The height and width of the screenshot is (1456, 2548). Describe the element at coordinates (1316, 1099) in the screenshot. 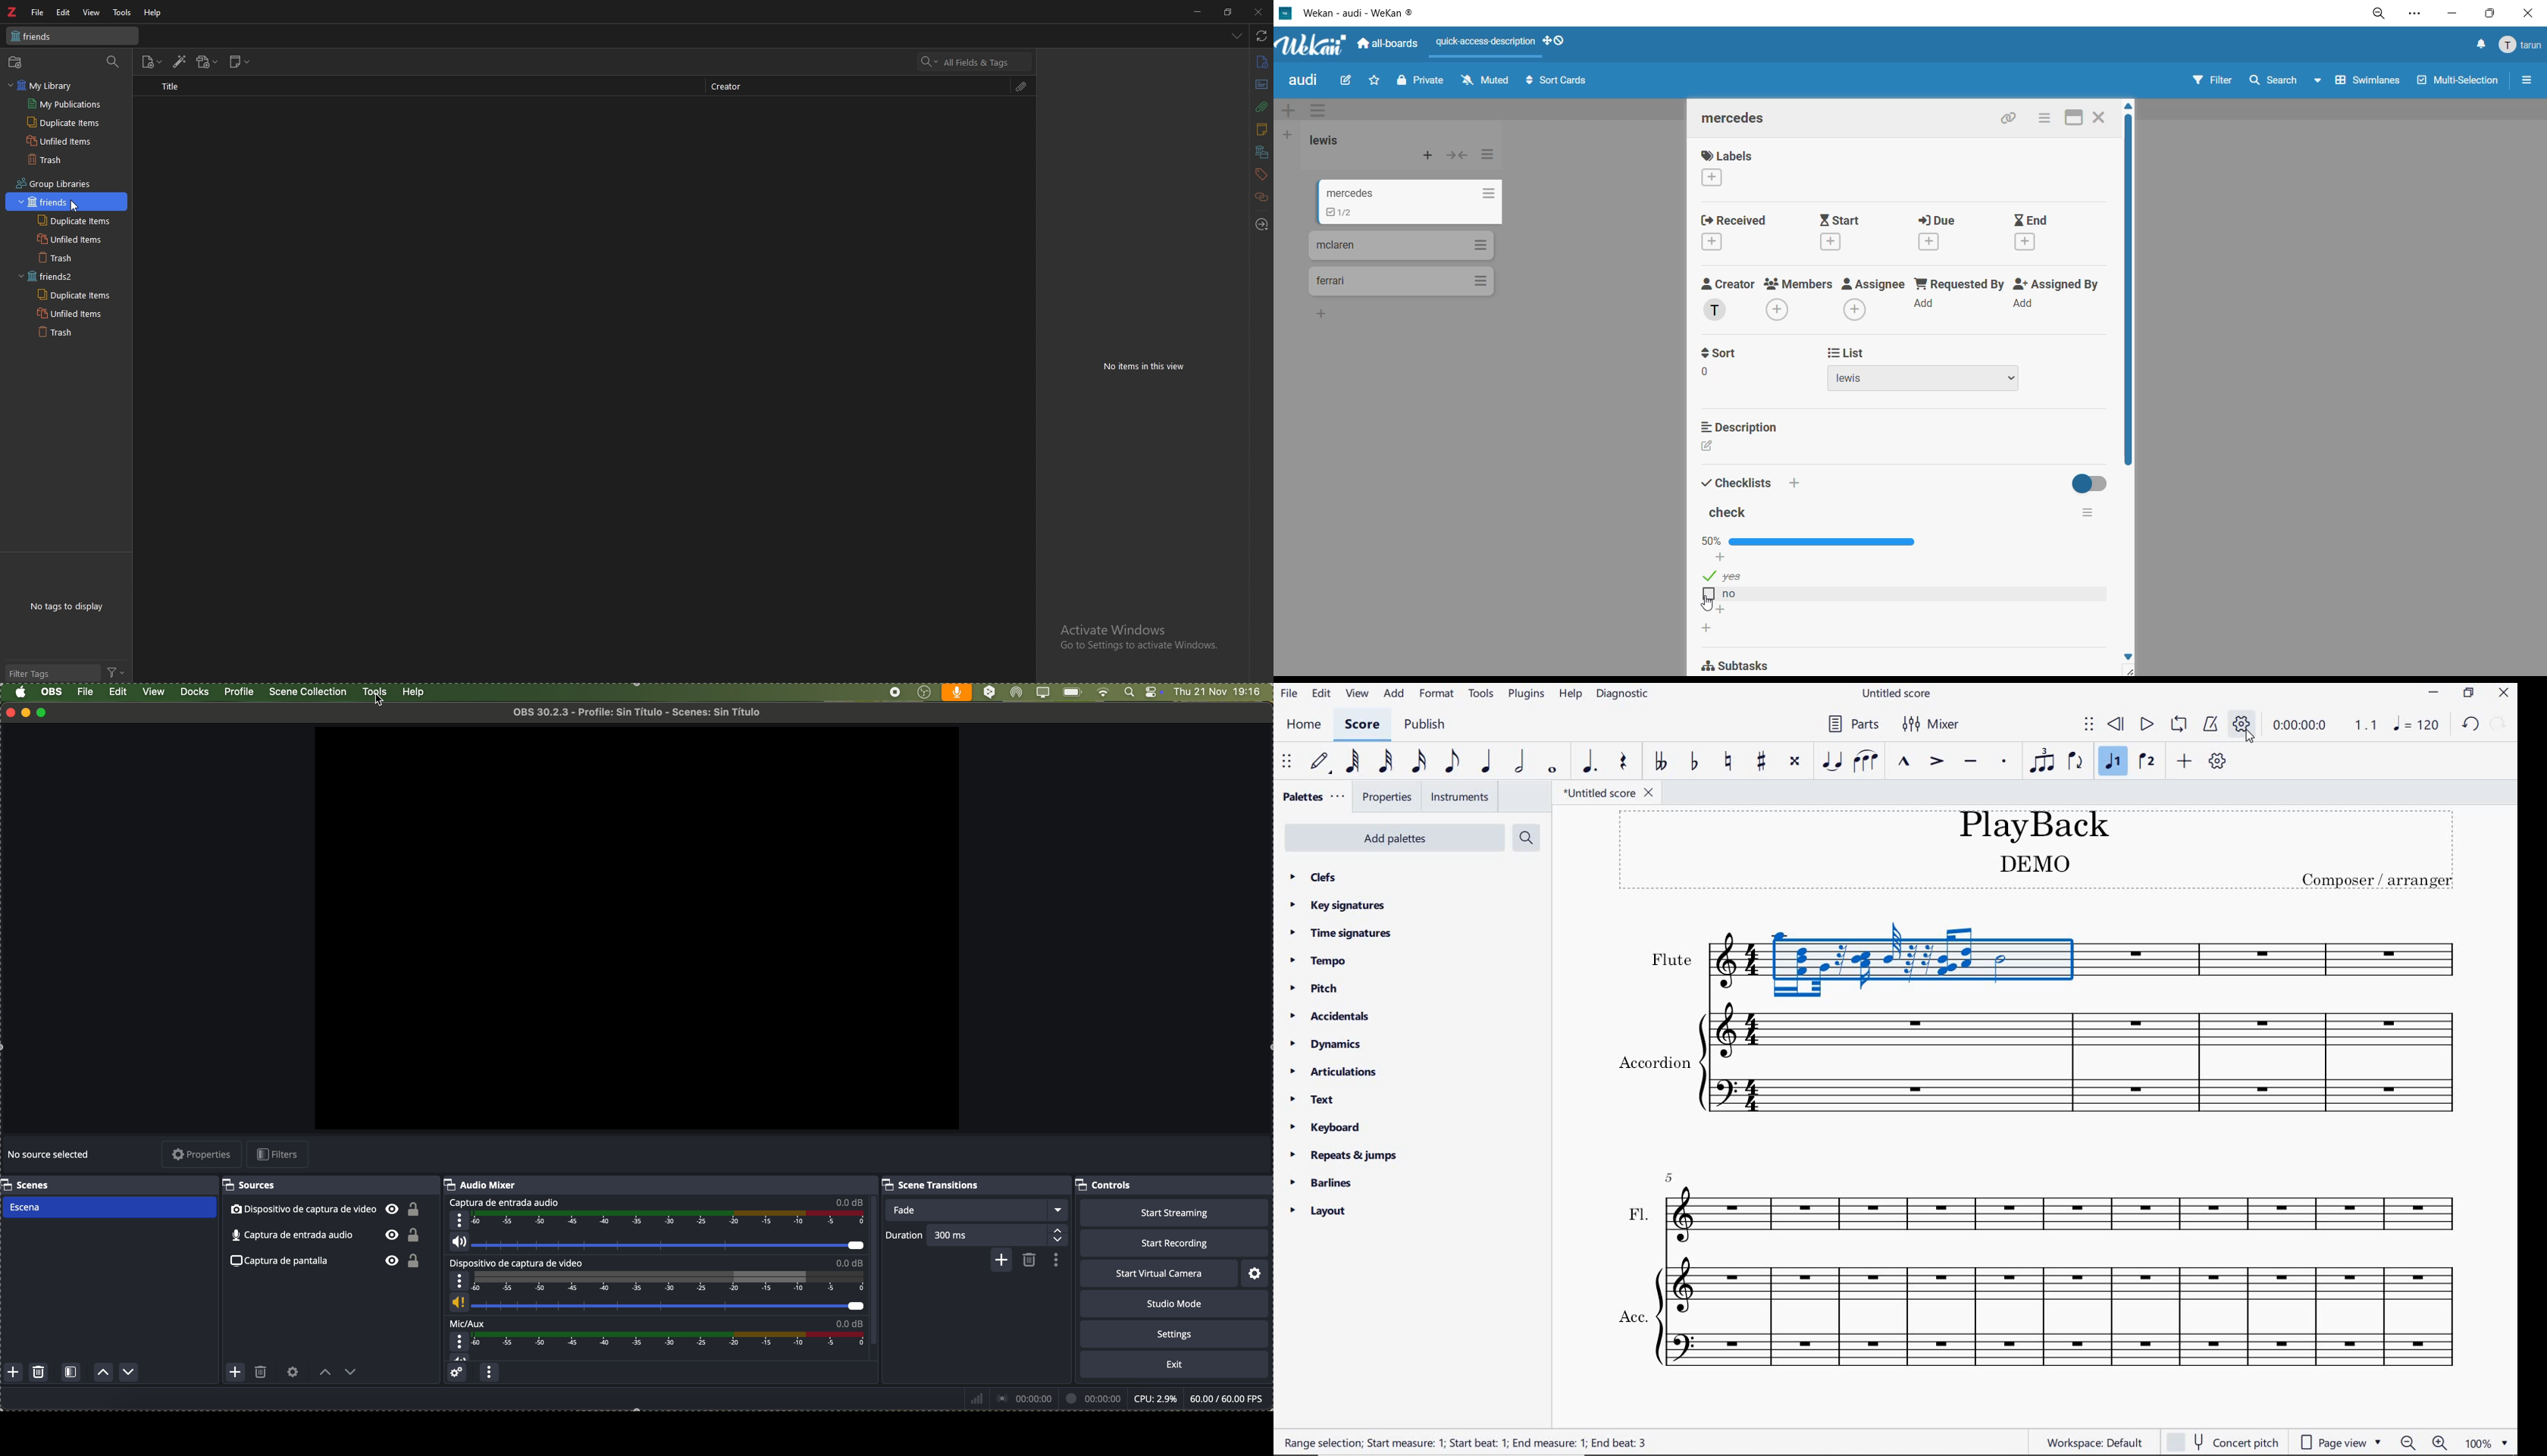

I see `text` at that location.